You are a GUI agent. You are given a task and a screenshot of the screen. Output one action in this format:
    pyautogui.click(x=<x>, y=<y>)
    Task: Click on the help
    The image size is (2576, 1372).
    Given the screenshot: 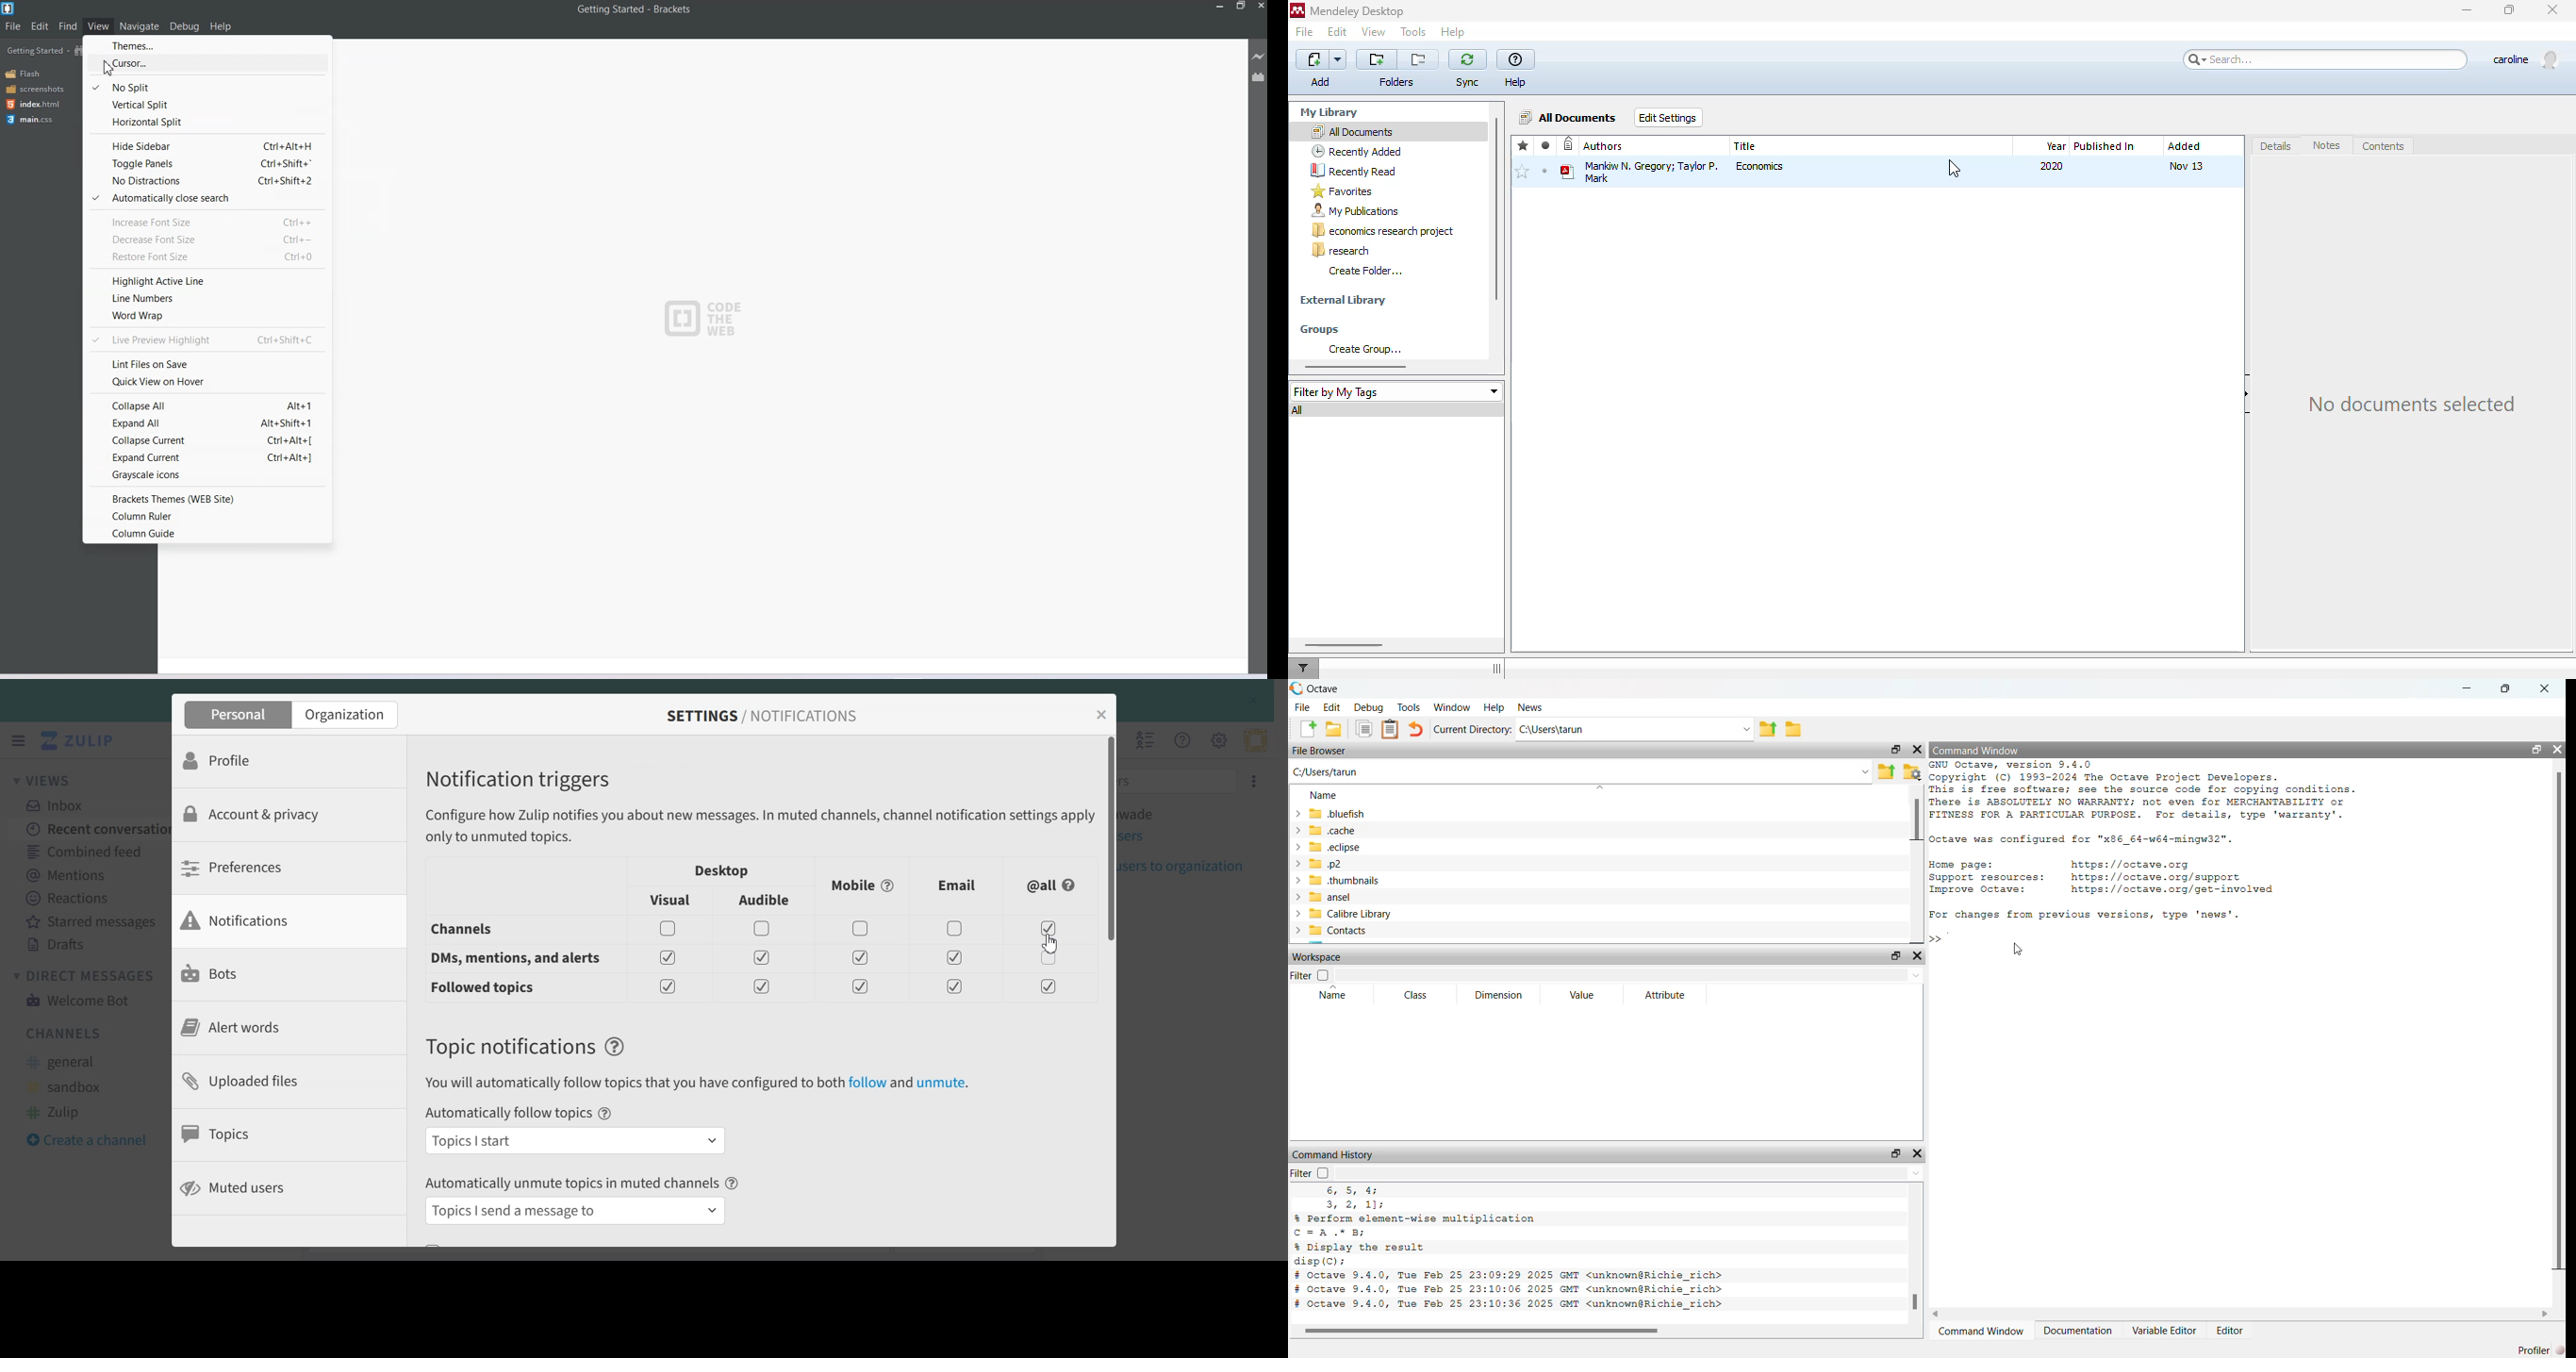 What is the action you would take?
    pyautogui.click(x=1516, y=60)
    